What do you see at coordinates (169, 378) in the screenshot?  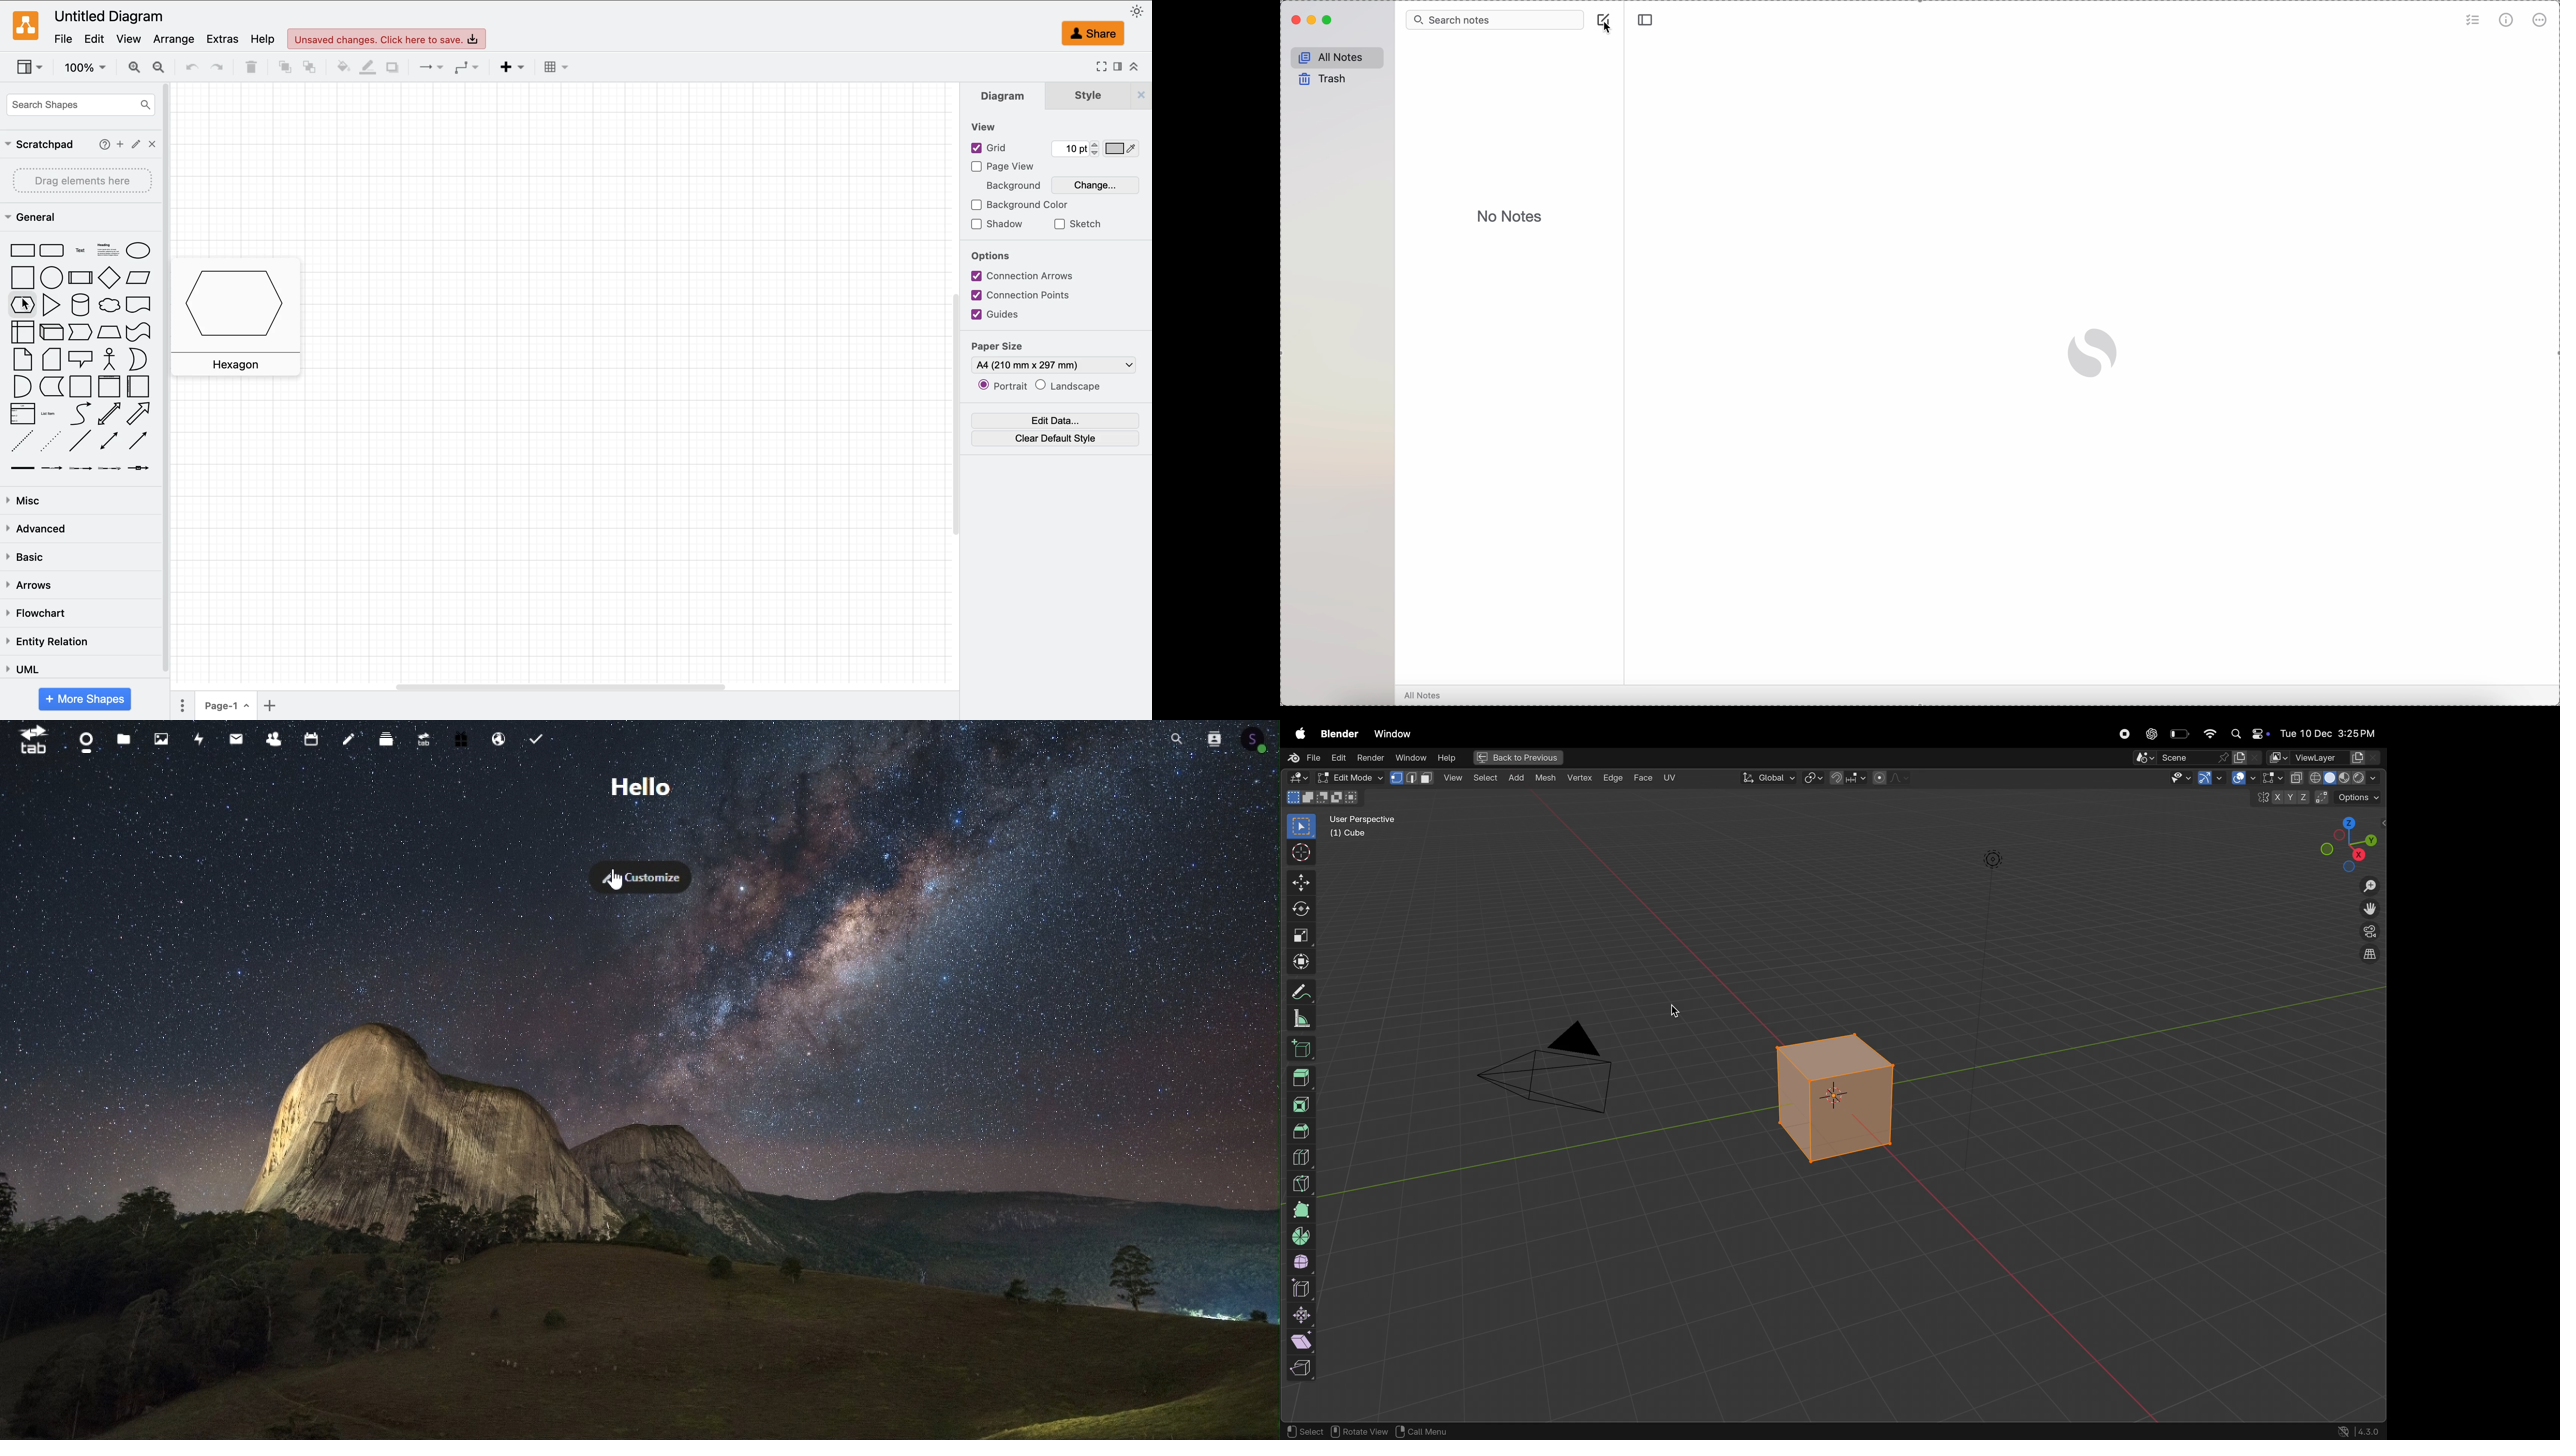 I see `sidebar vertical scroll bar` at bounding box center [169, 378].